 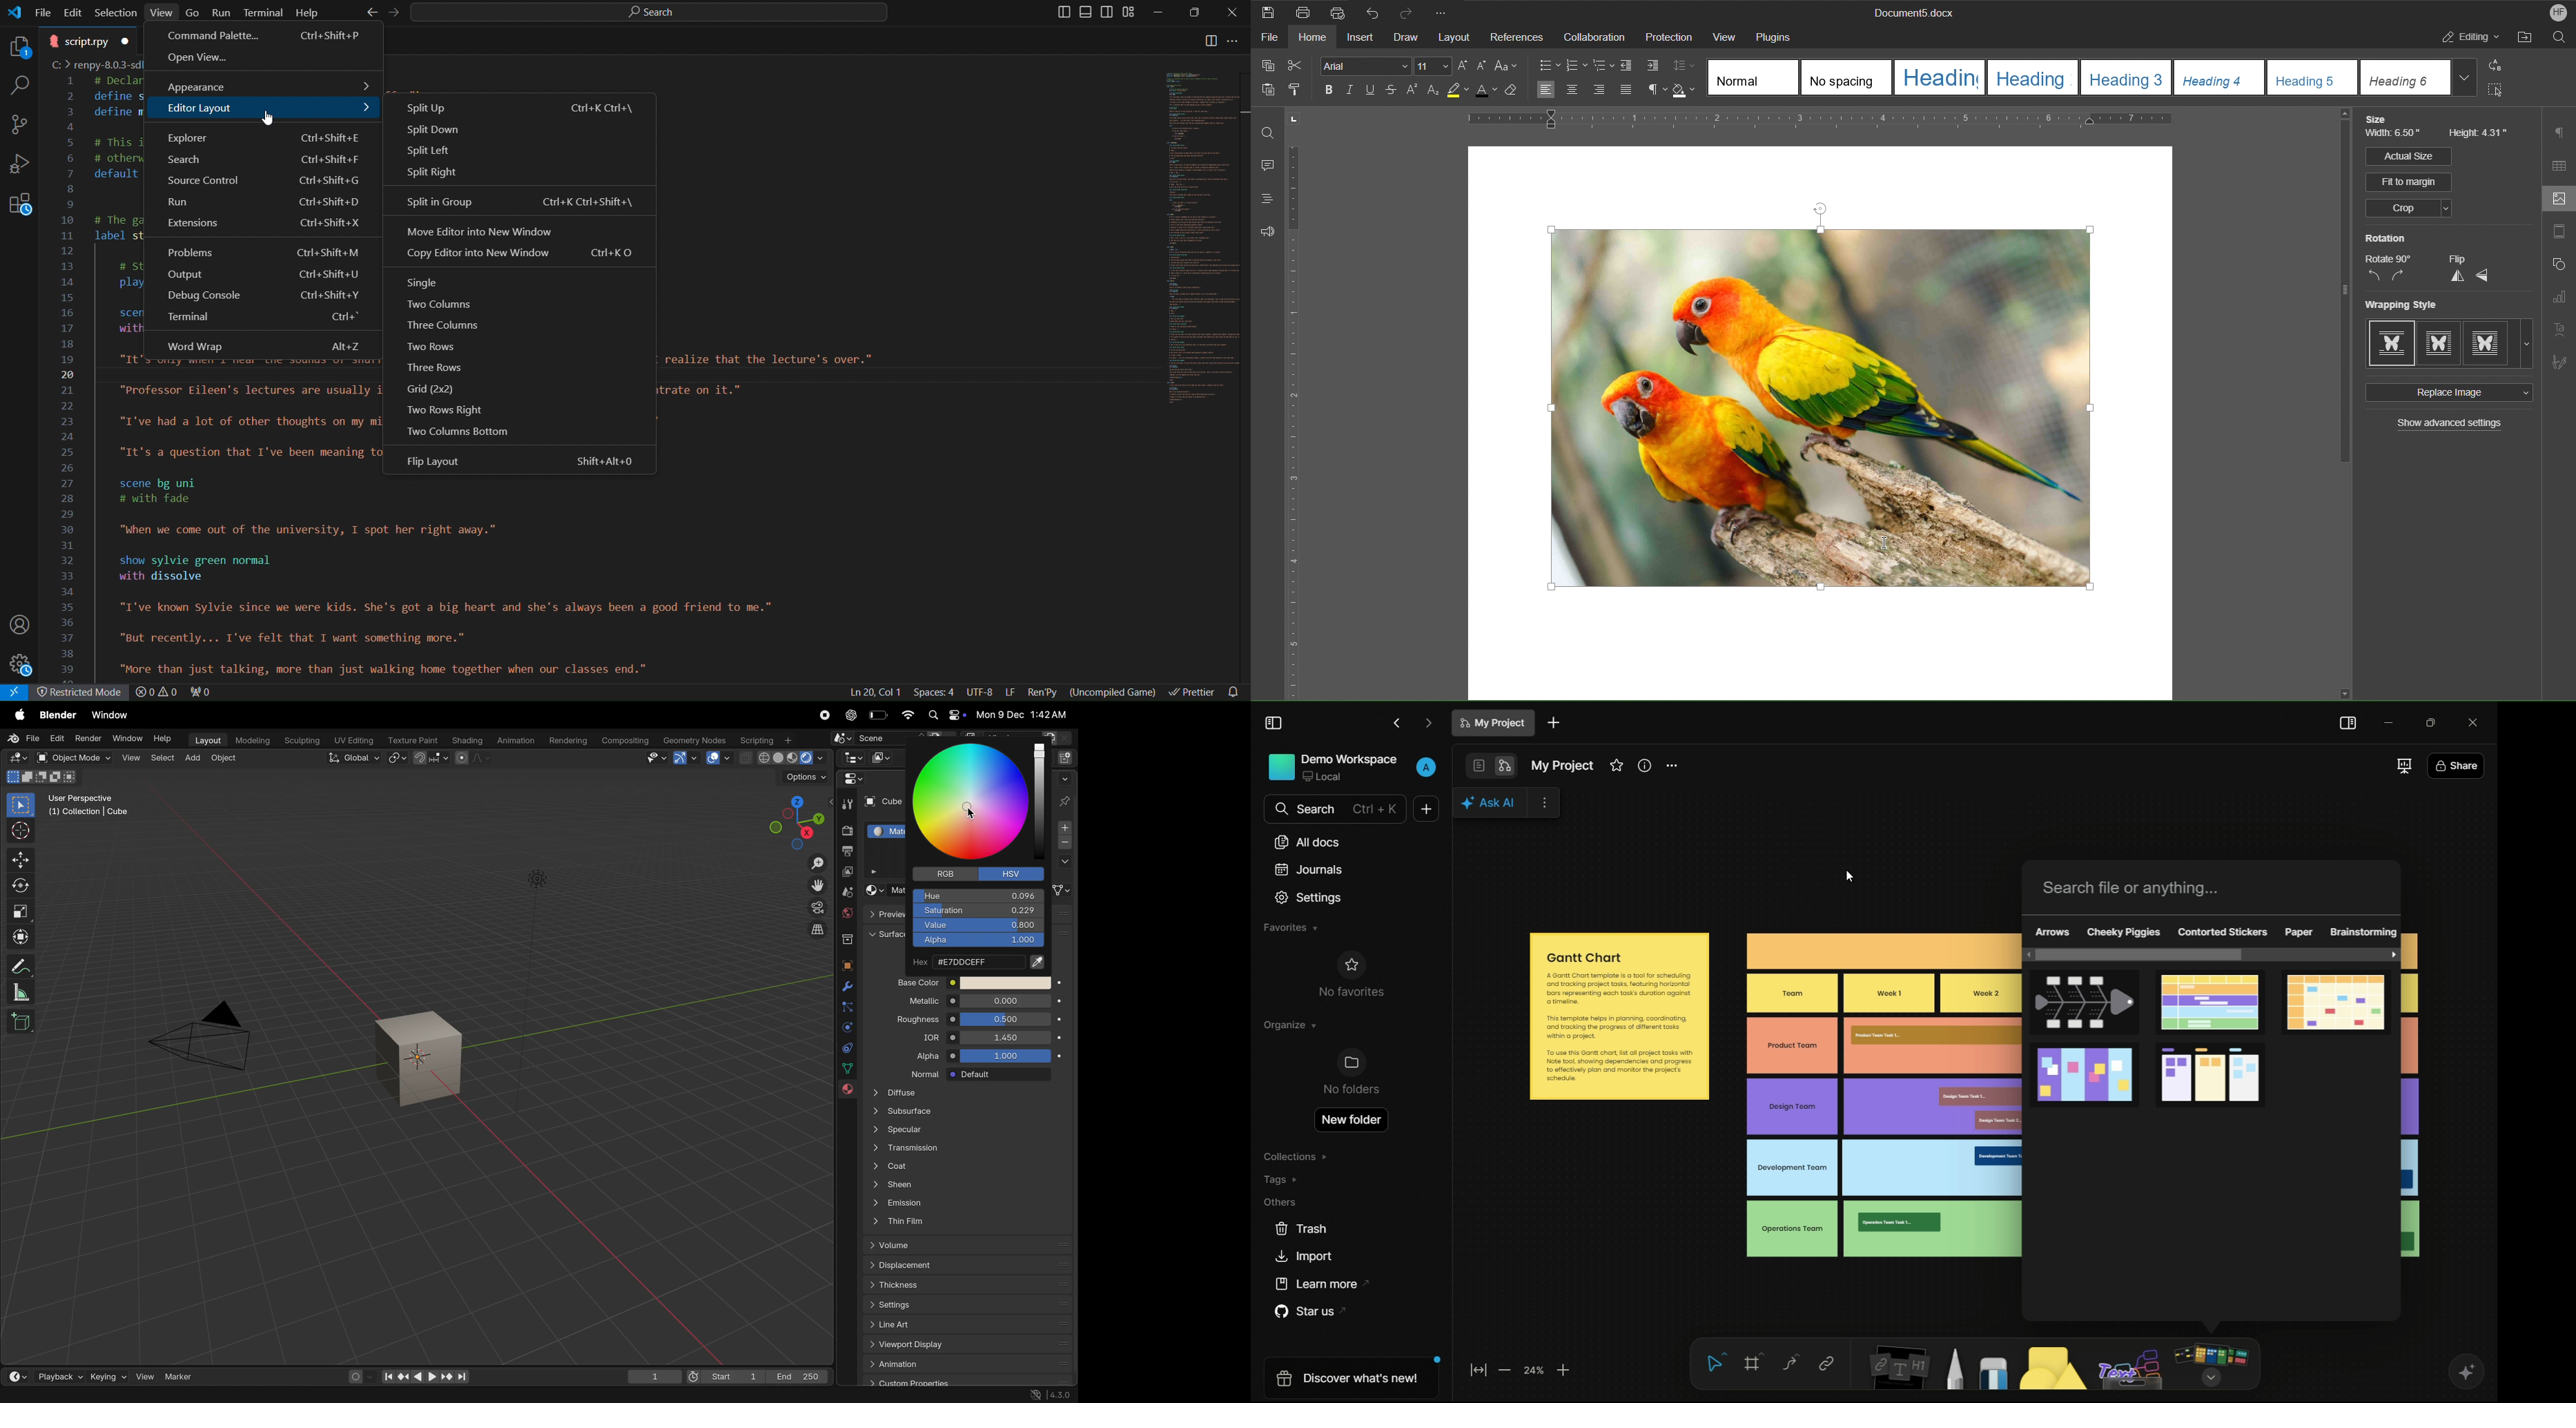 What do you see at coordinates (1297, 1157) in the screenshot?
I see `collections` at bounding box center [1297, 1157].